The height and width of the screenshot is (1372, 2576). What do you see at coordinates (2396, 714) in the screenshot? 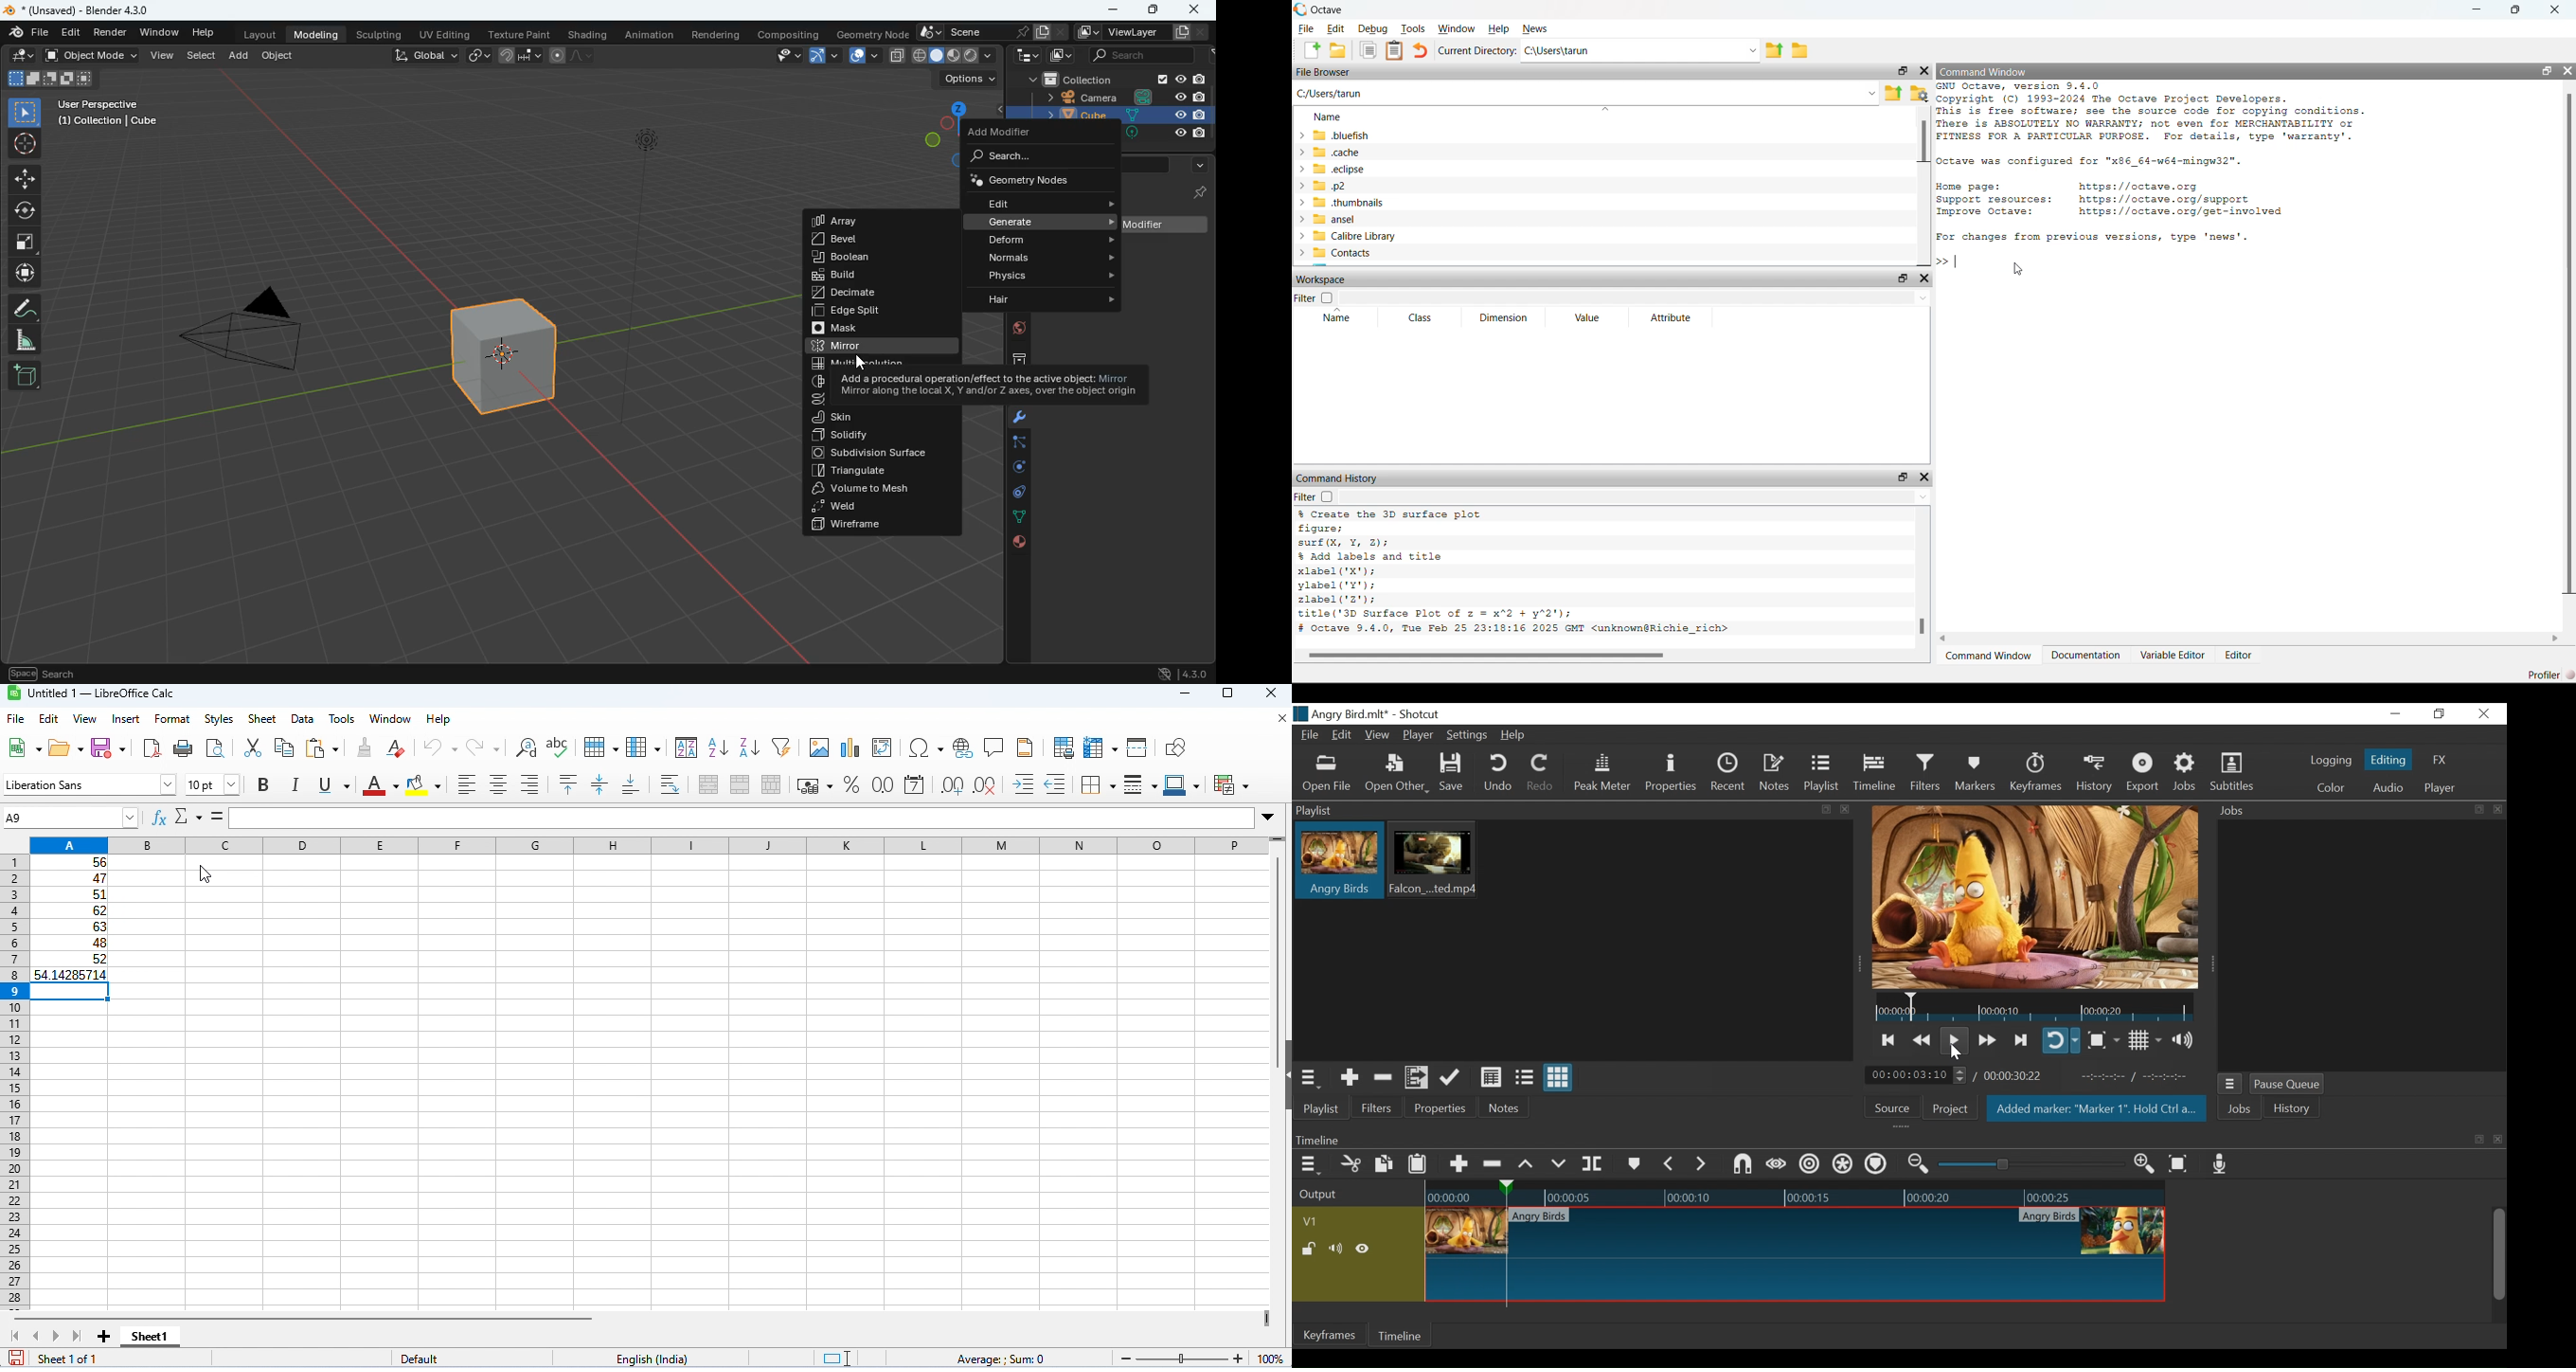
I see `Minimize` at bounding box center [2396, 714].